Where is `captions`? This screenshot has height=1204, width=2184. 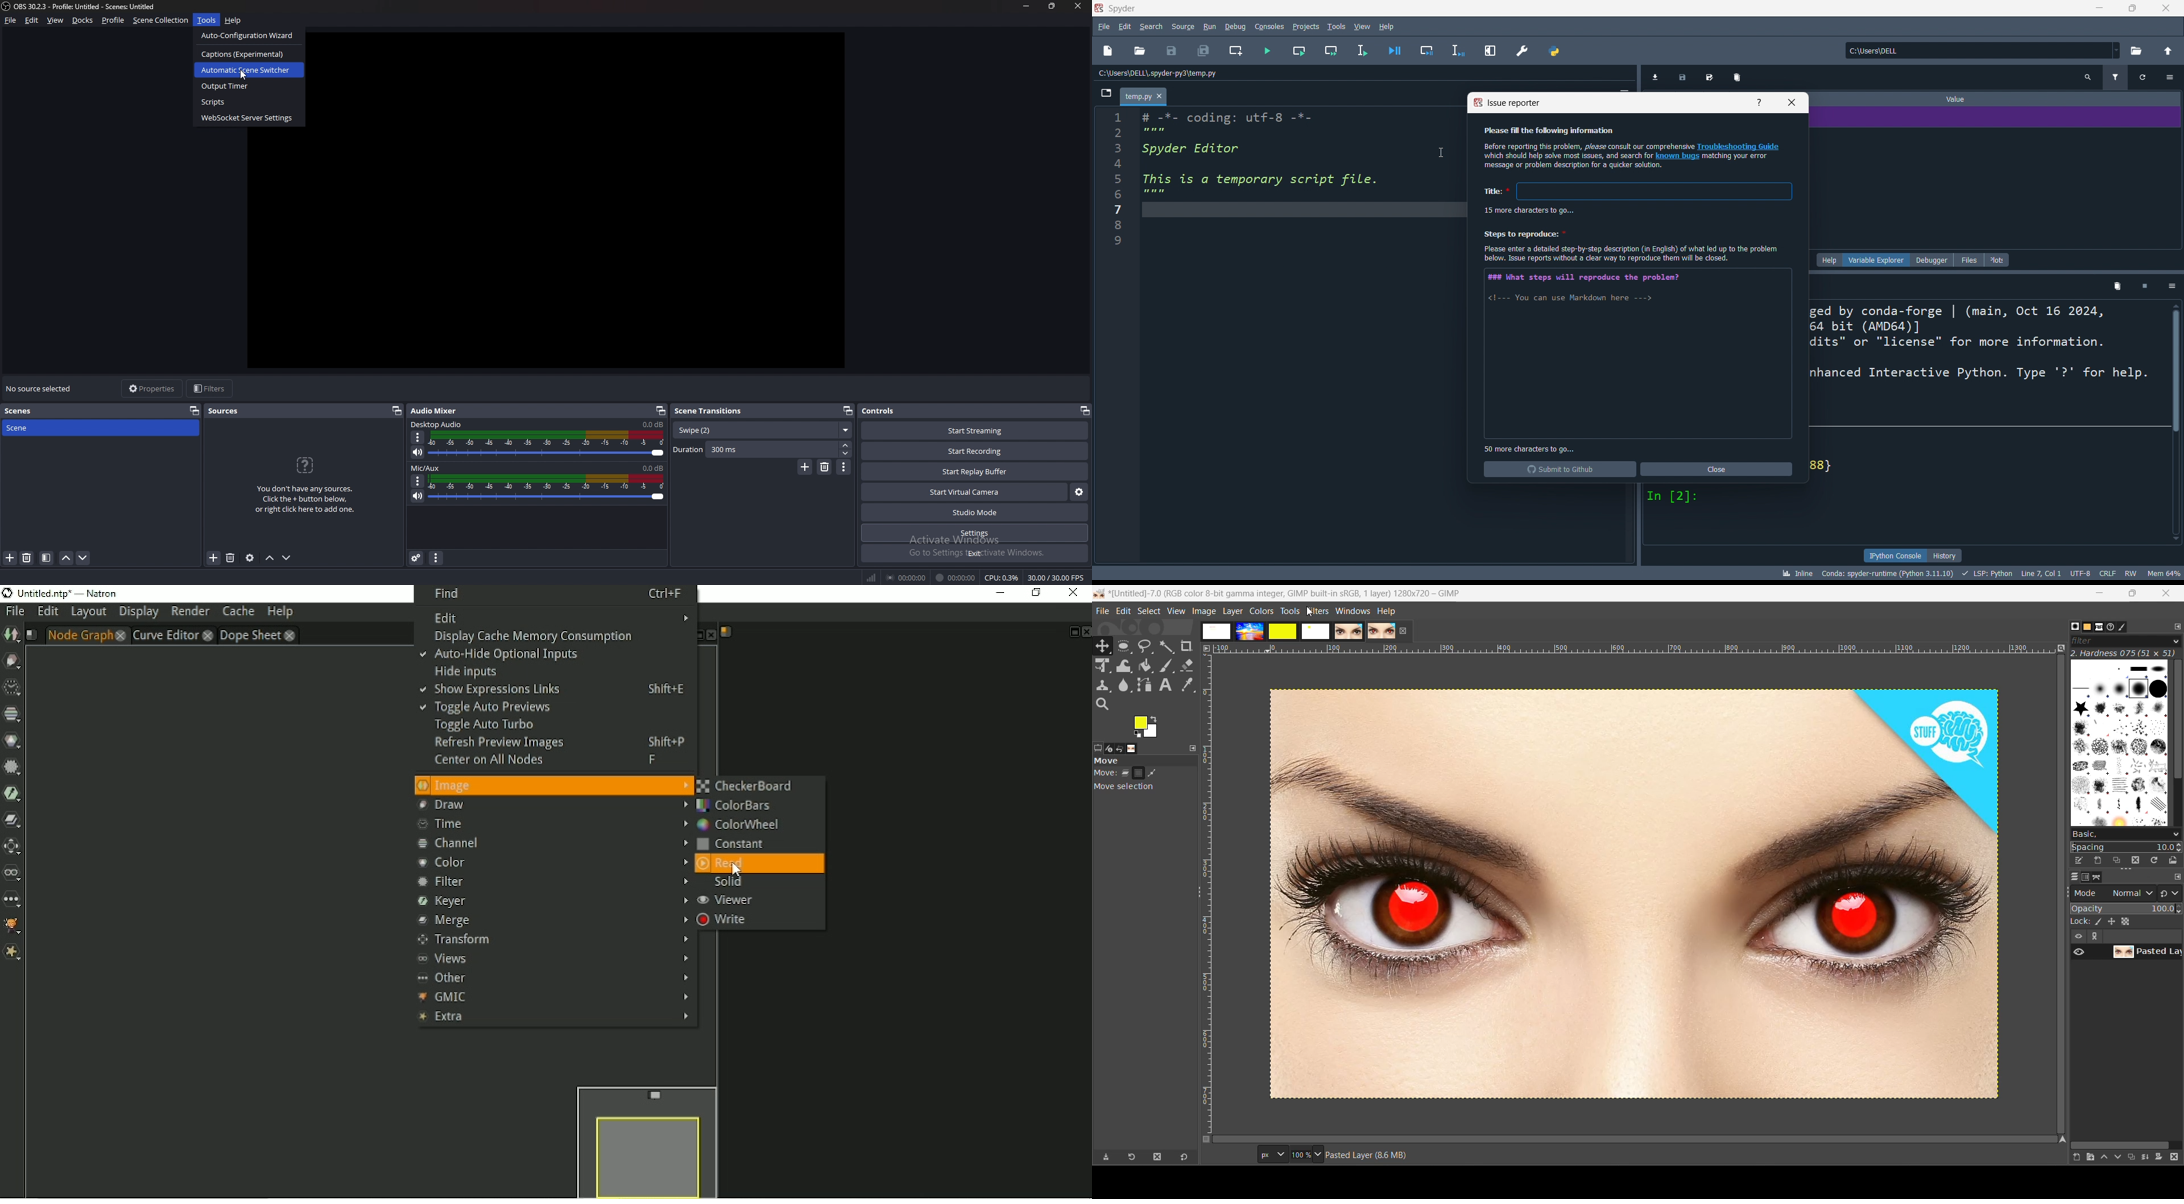 captions is located at coordinates (246, 54).